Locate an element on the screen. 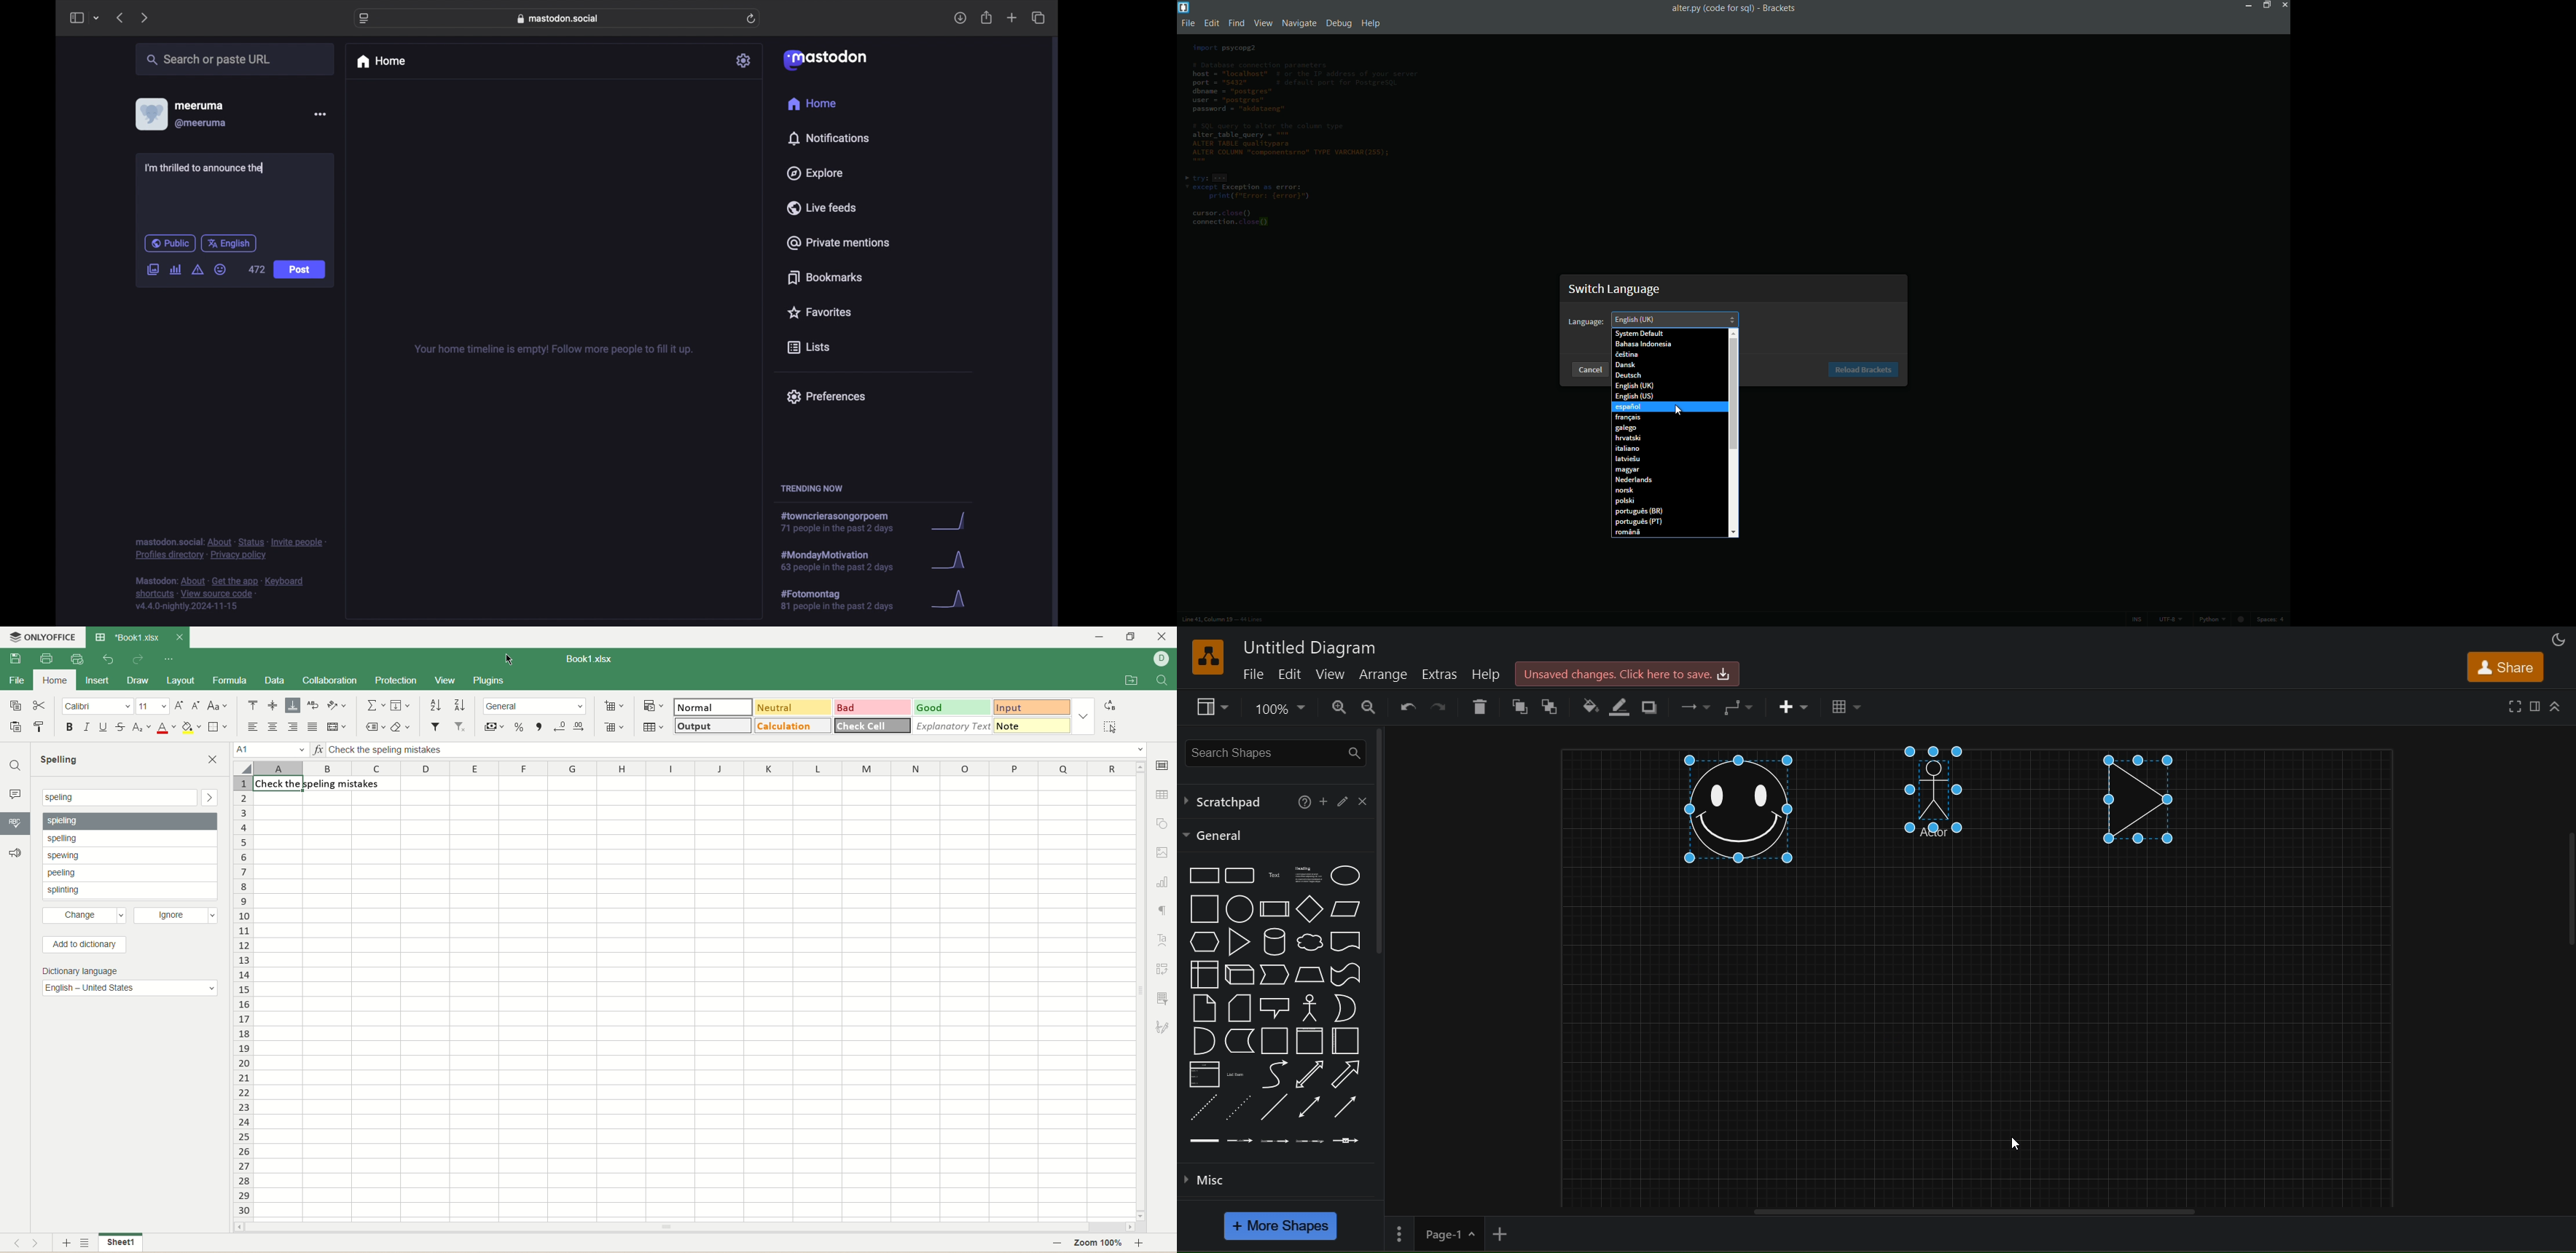  line color is located at coordinates (1624, 707).